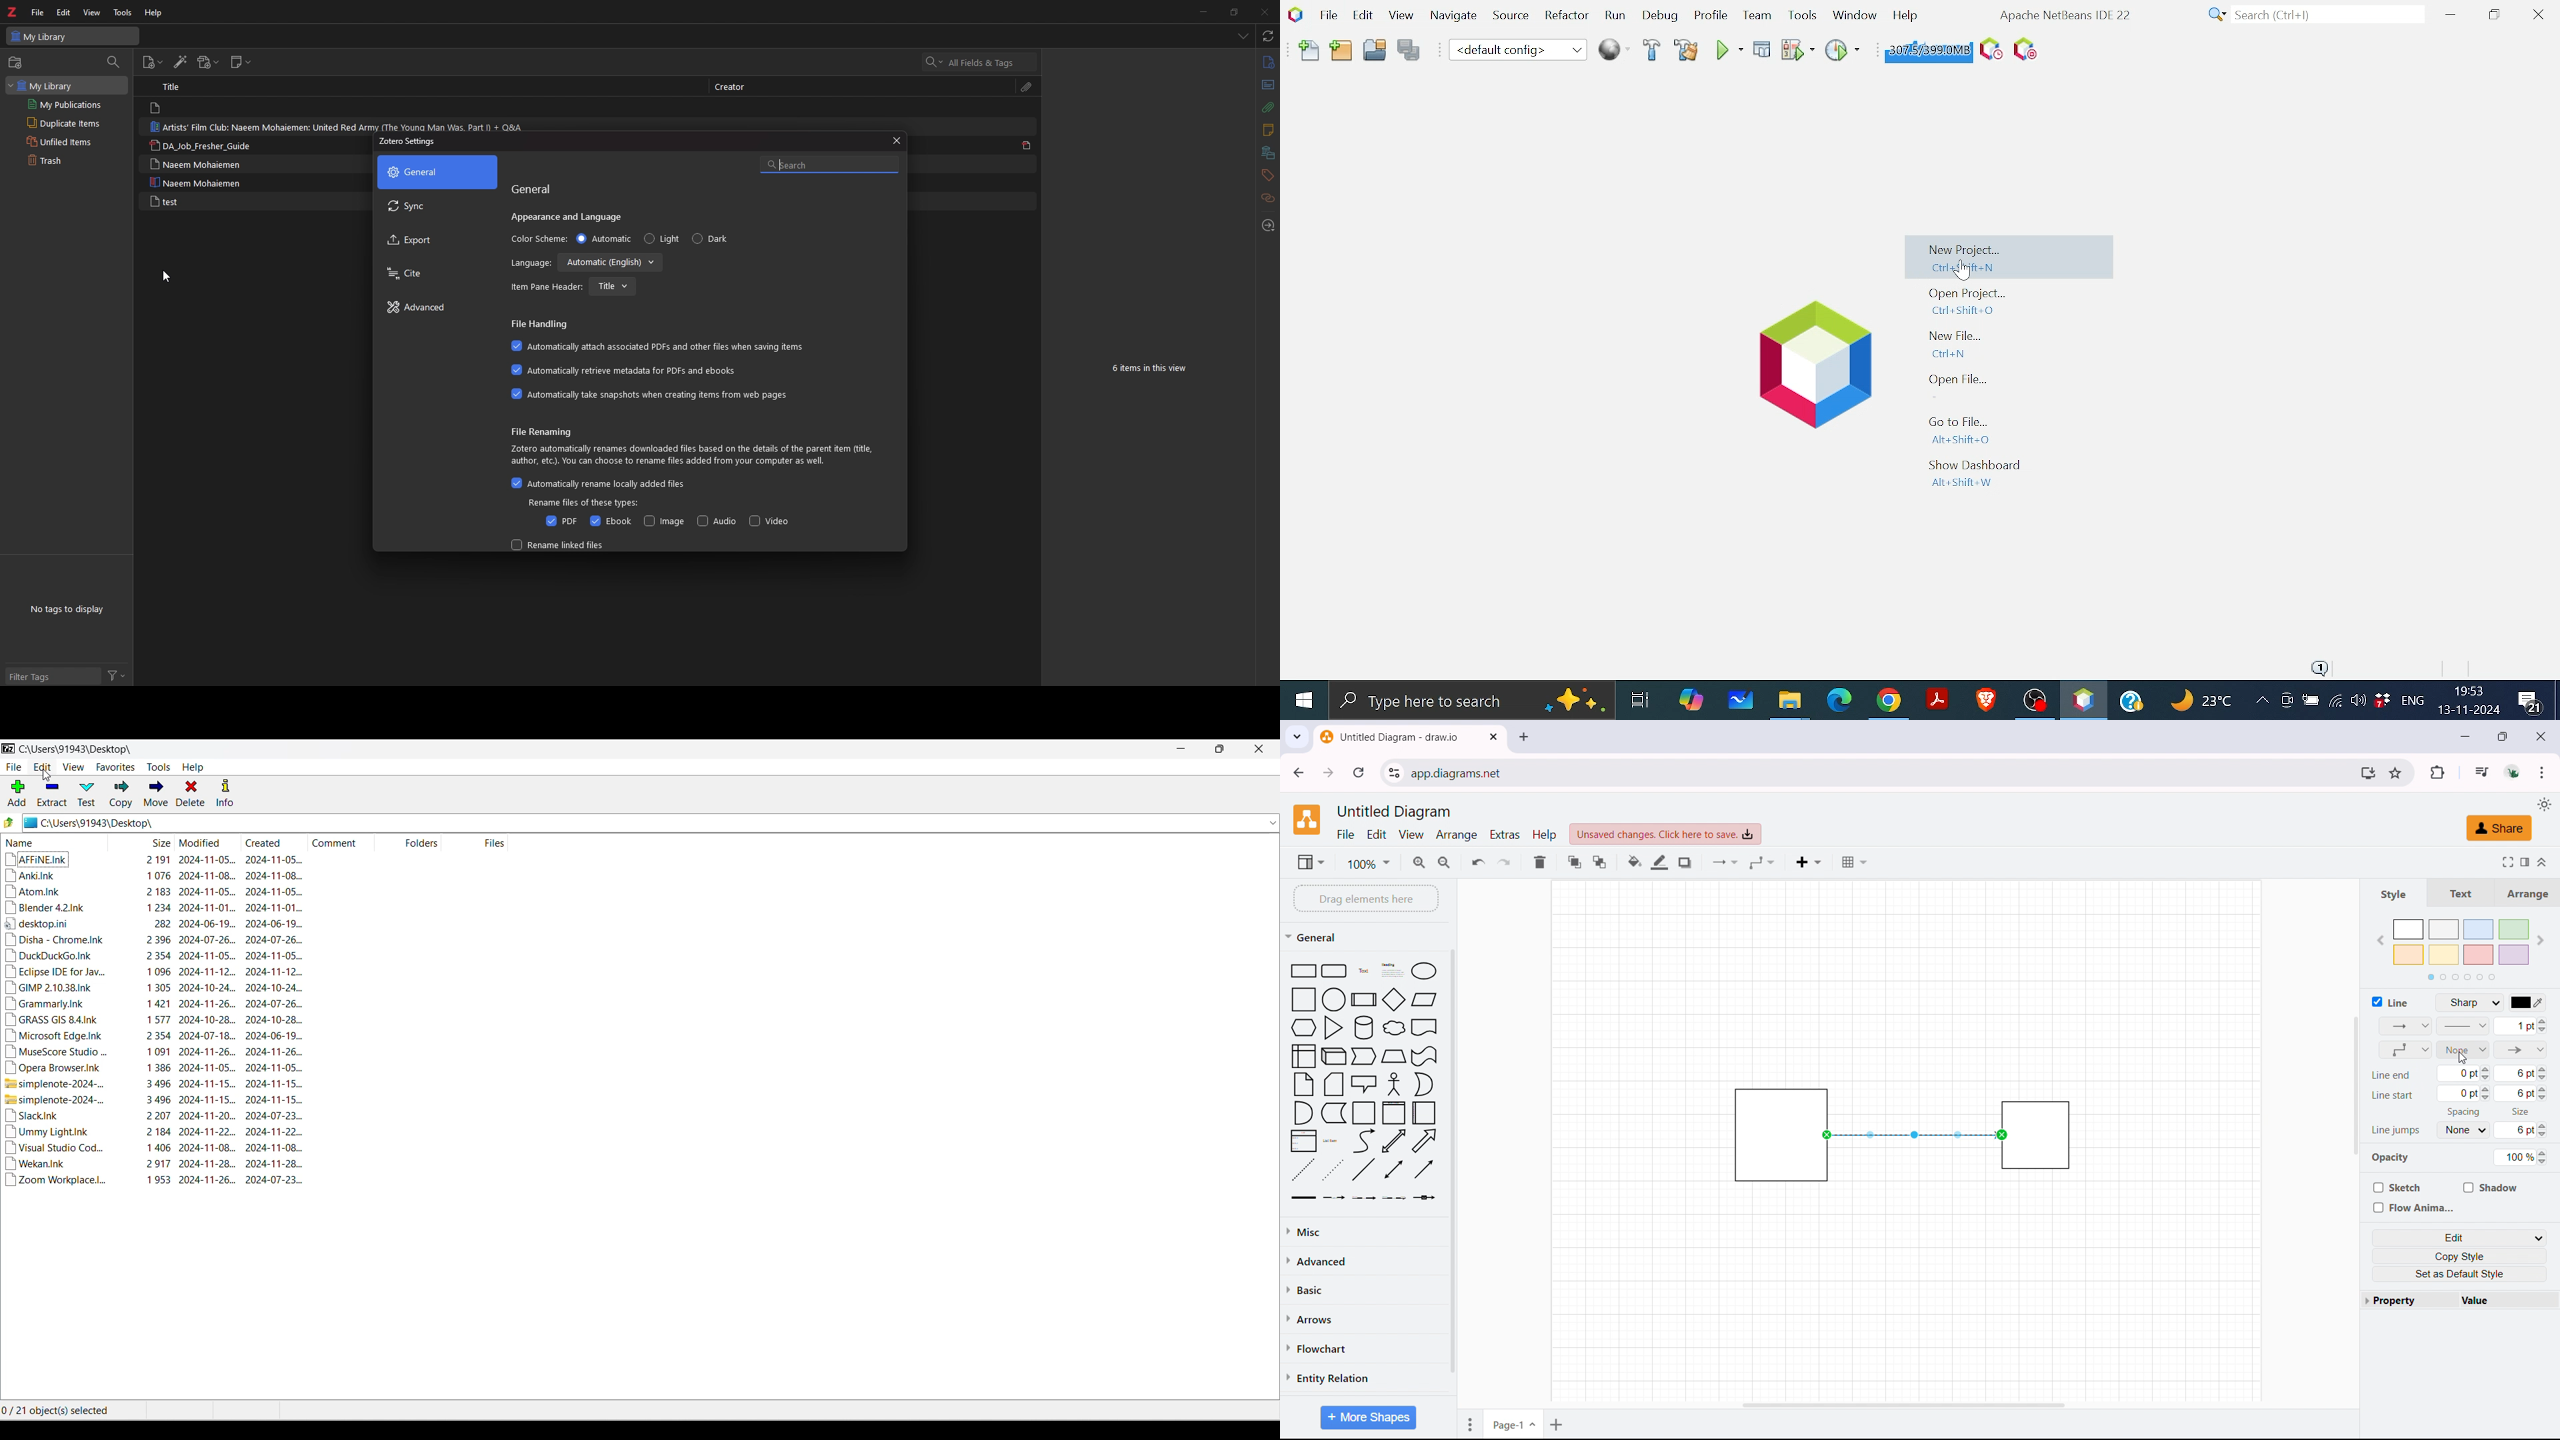 The height and width of the screenshot is (1456, 2576). I want to click on minimize, so click(2465, 736).